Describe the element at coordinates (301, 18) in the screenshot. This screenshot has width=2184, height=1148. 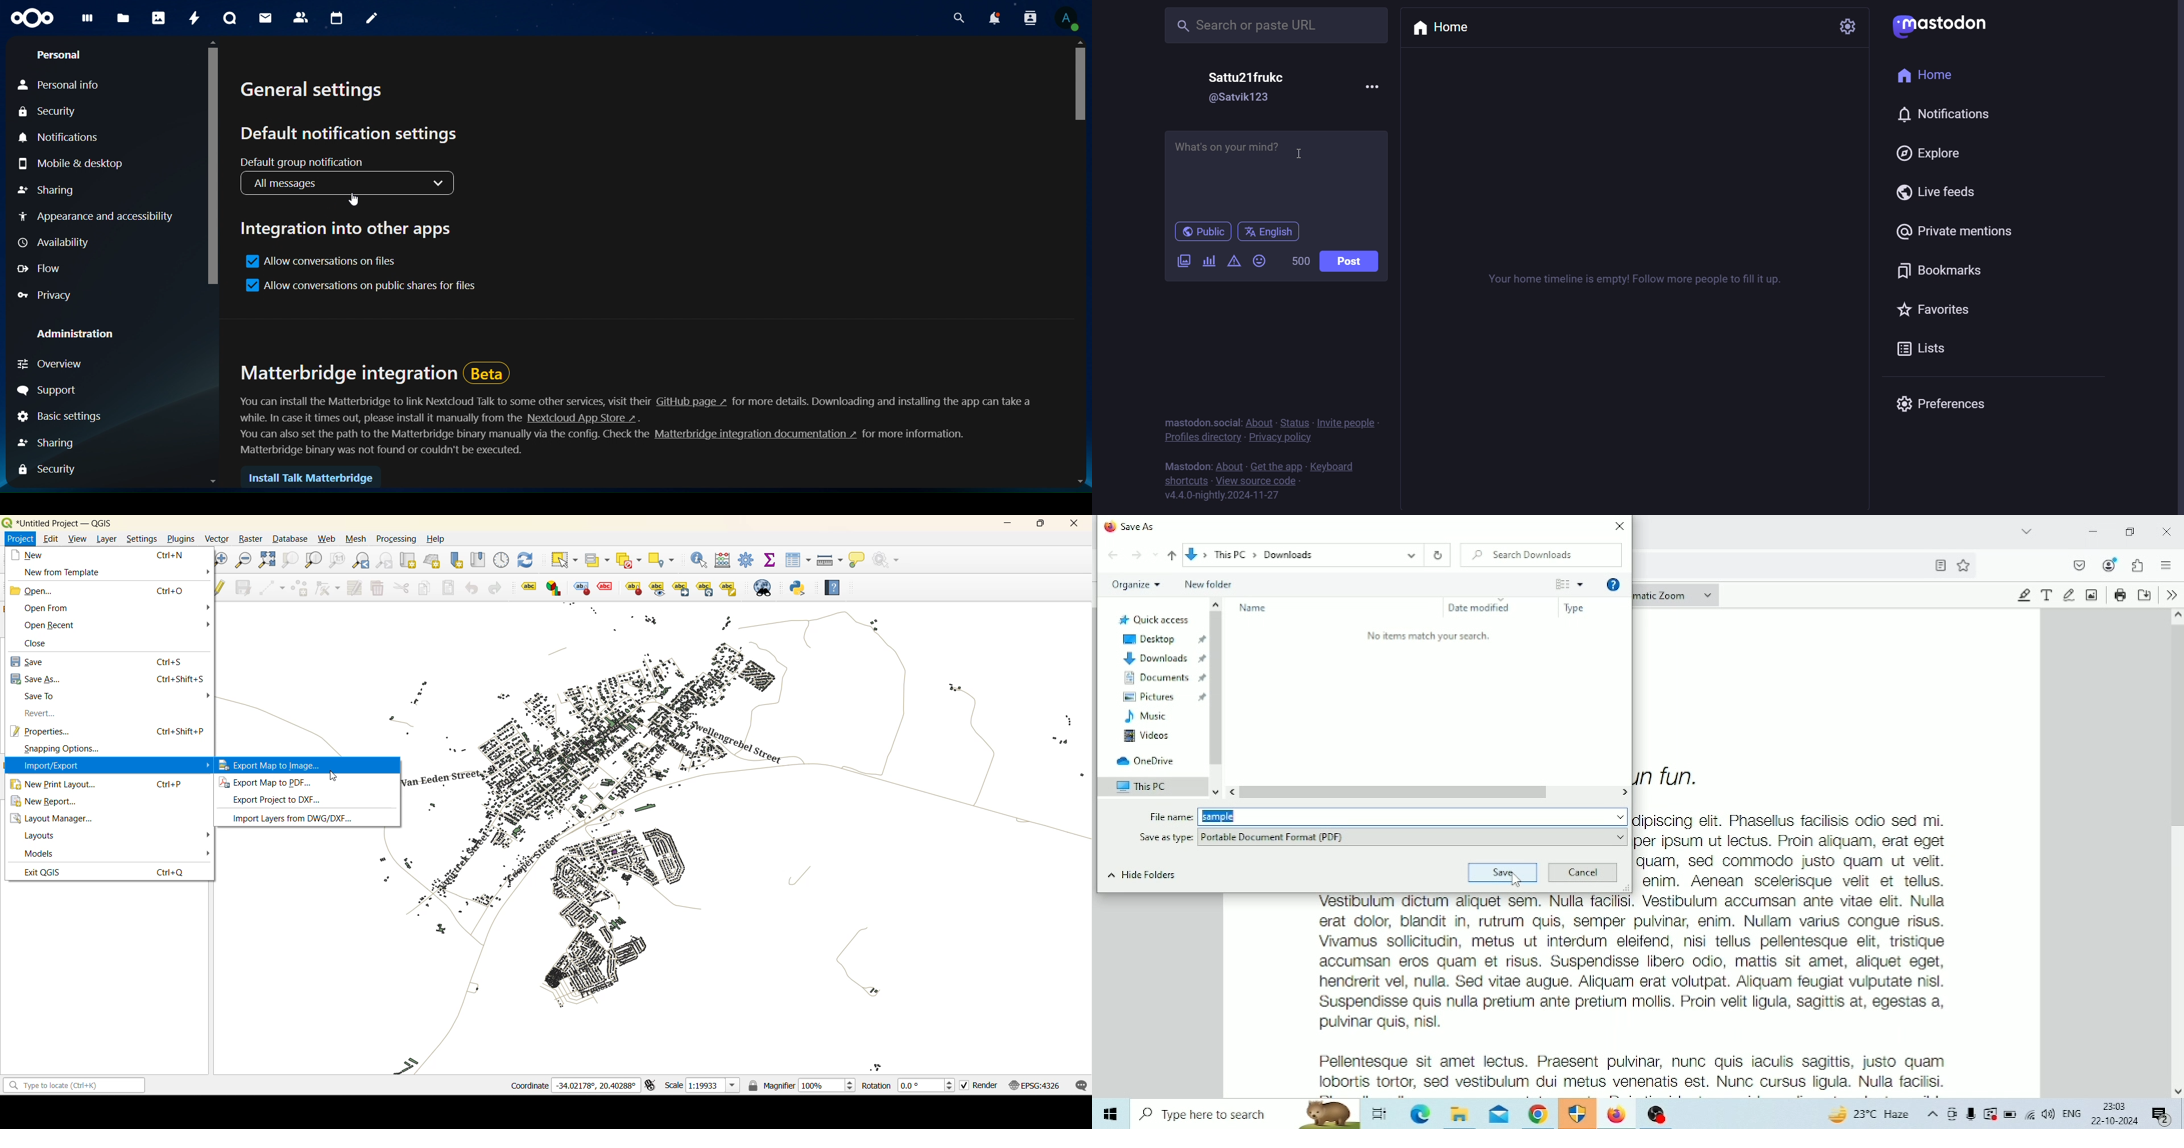
I see `contacts` at that location.